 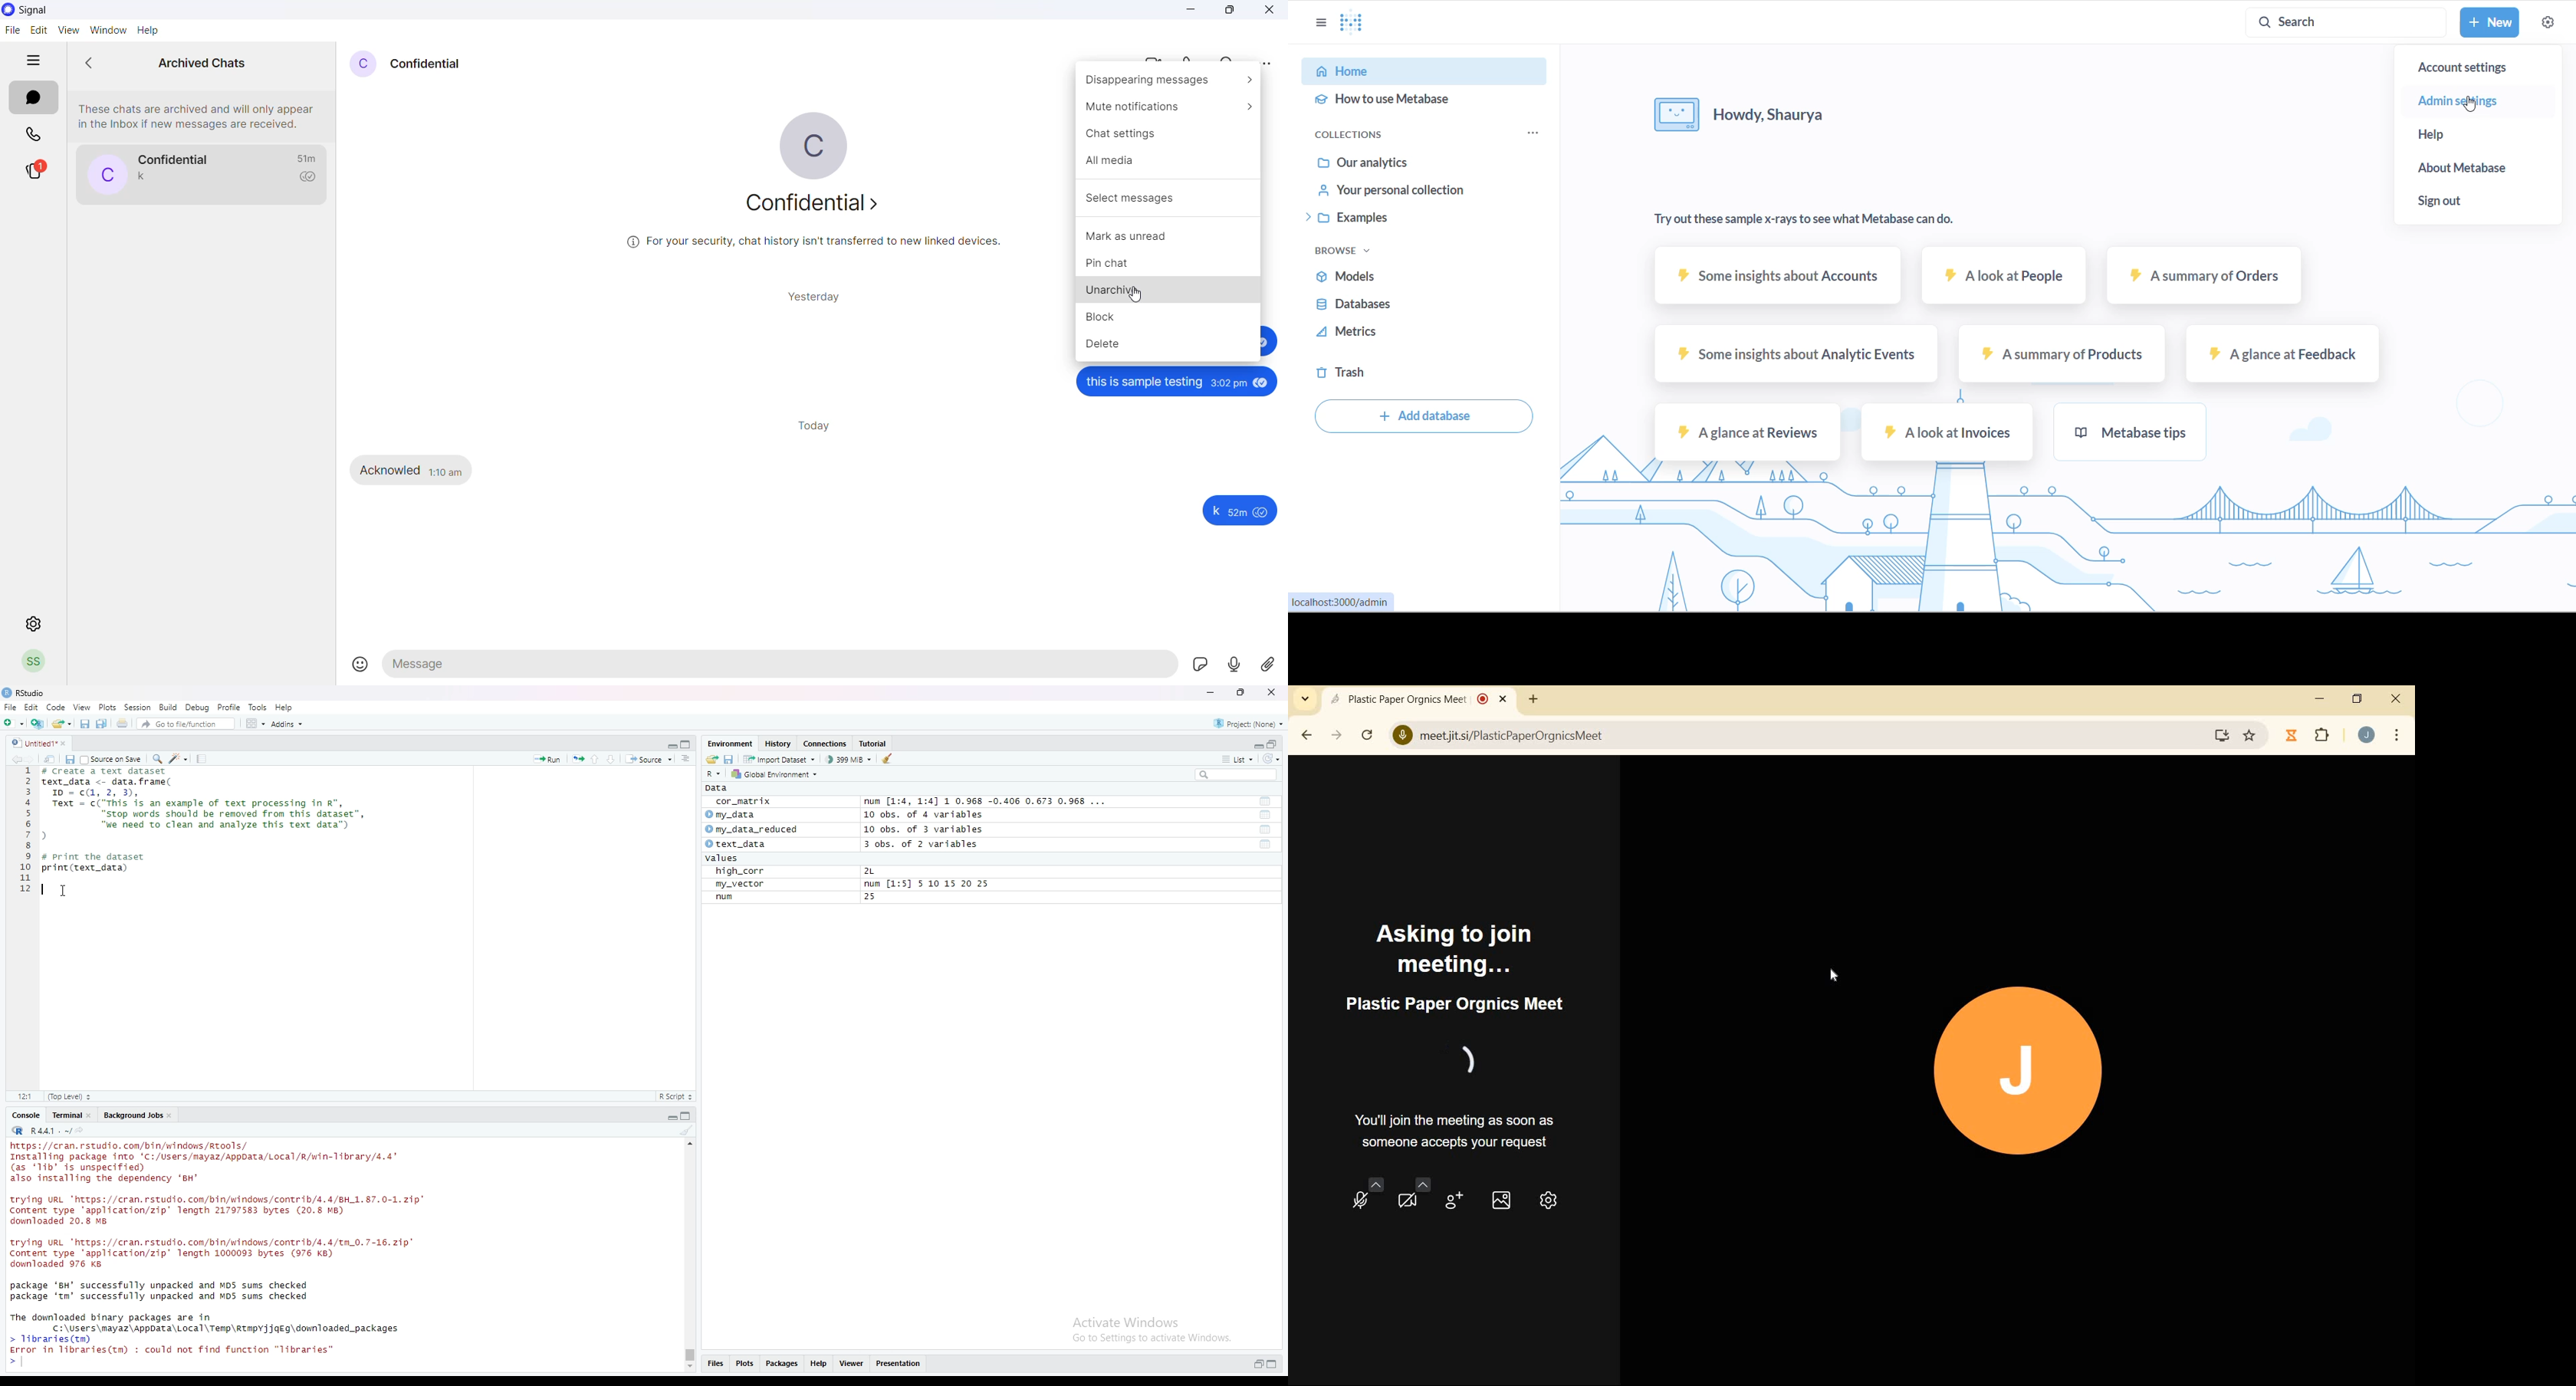 What do you see at coordinates (33, 759) in the screenshot?
I see `go forward` at bounding box center [33, 759].